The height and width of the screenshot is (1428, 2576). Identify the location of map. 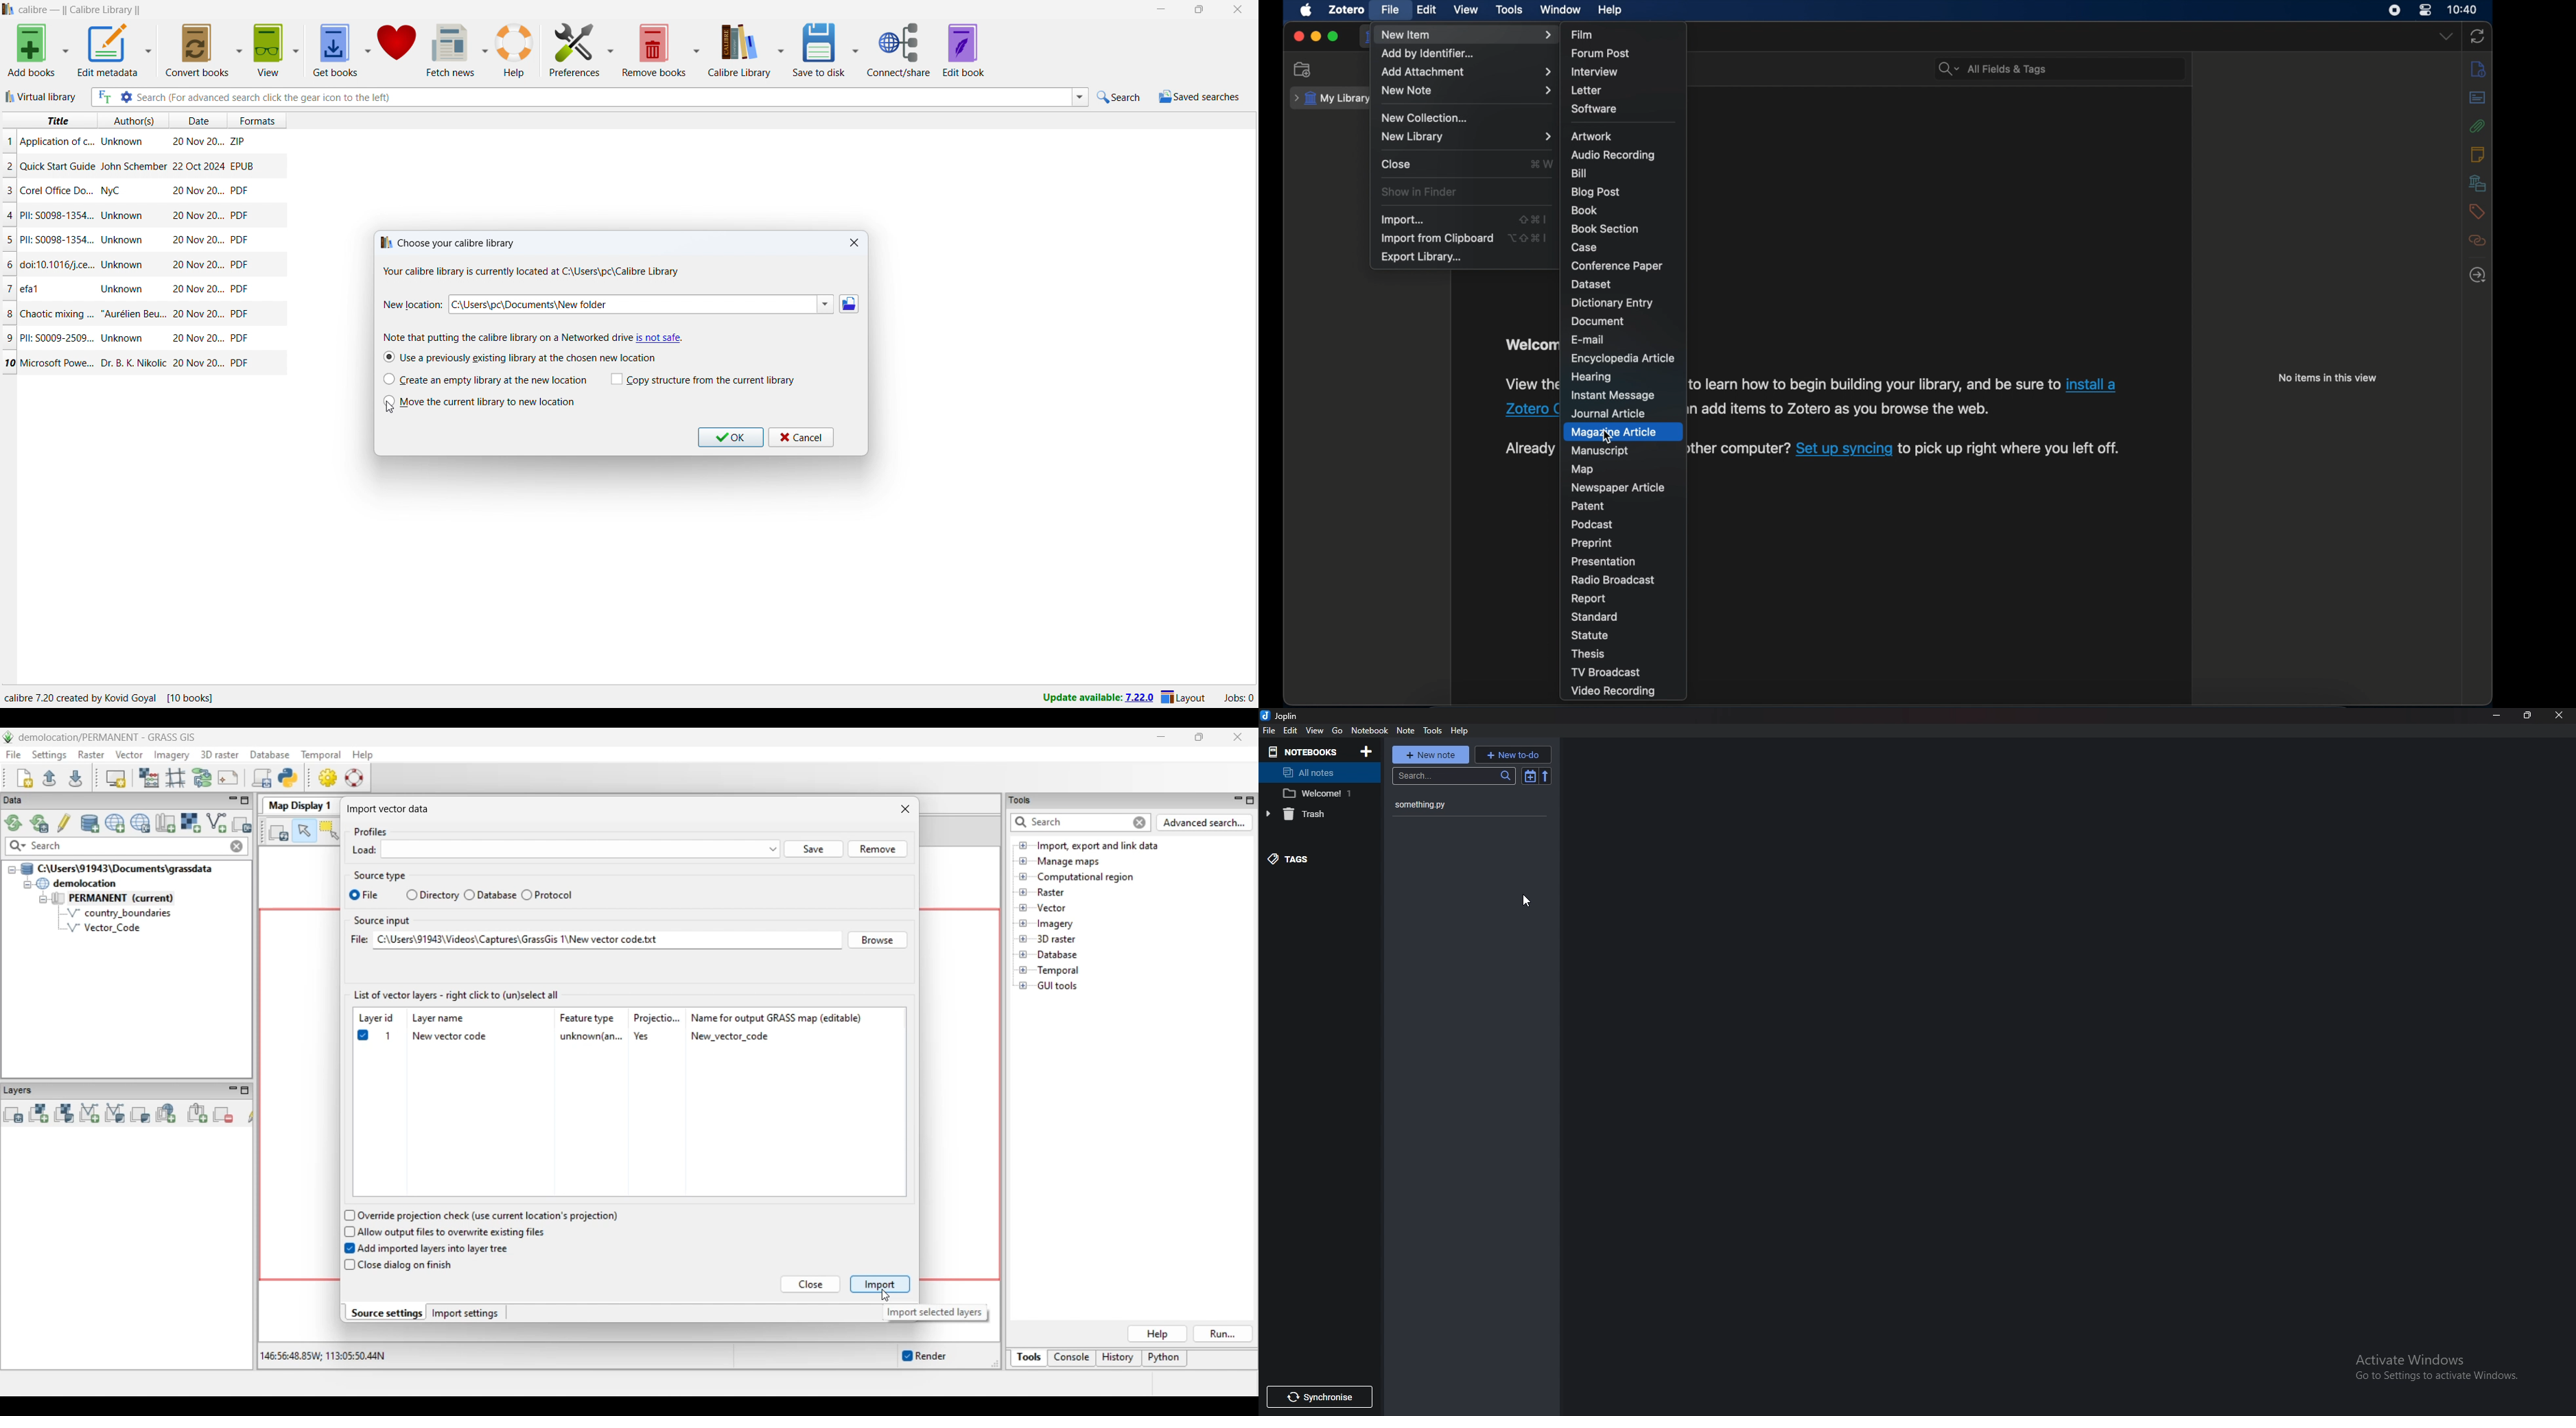
(1585, 469).